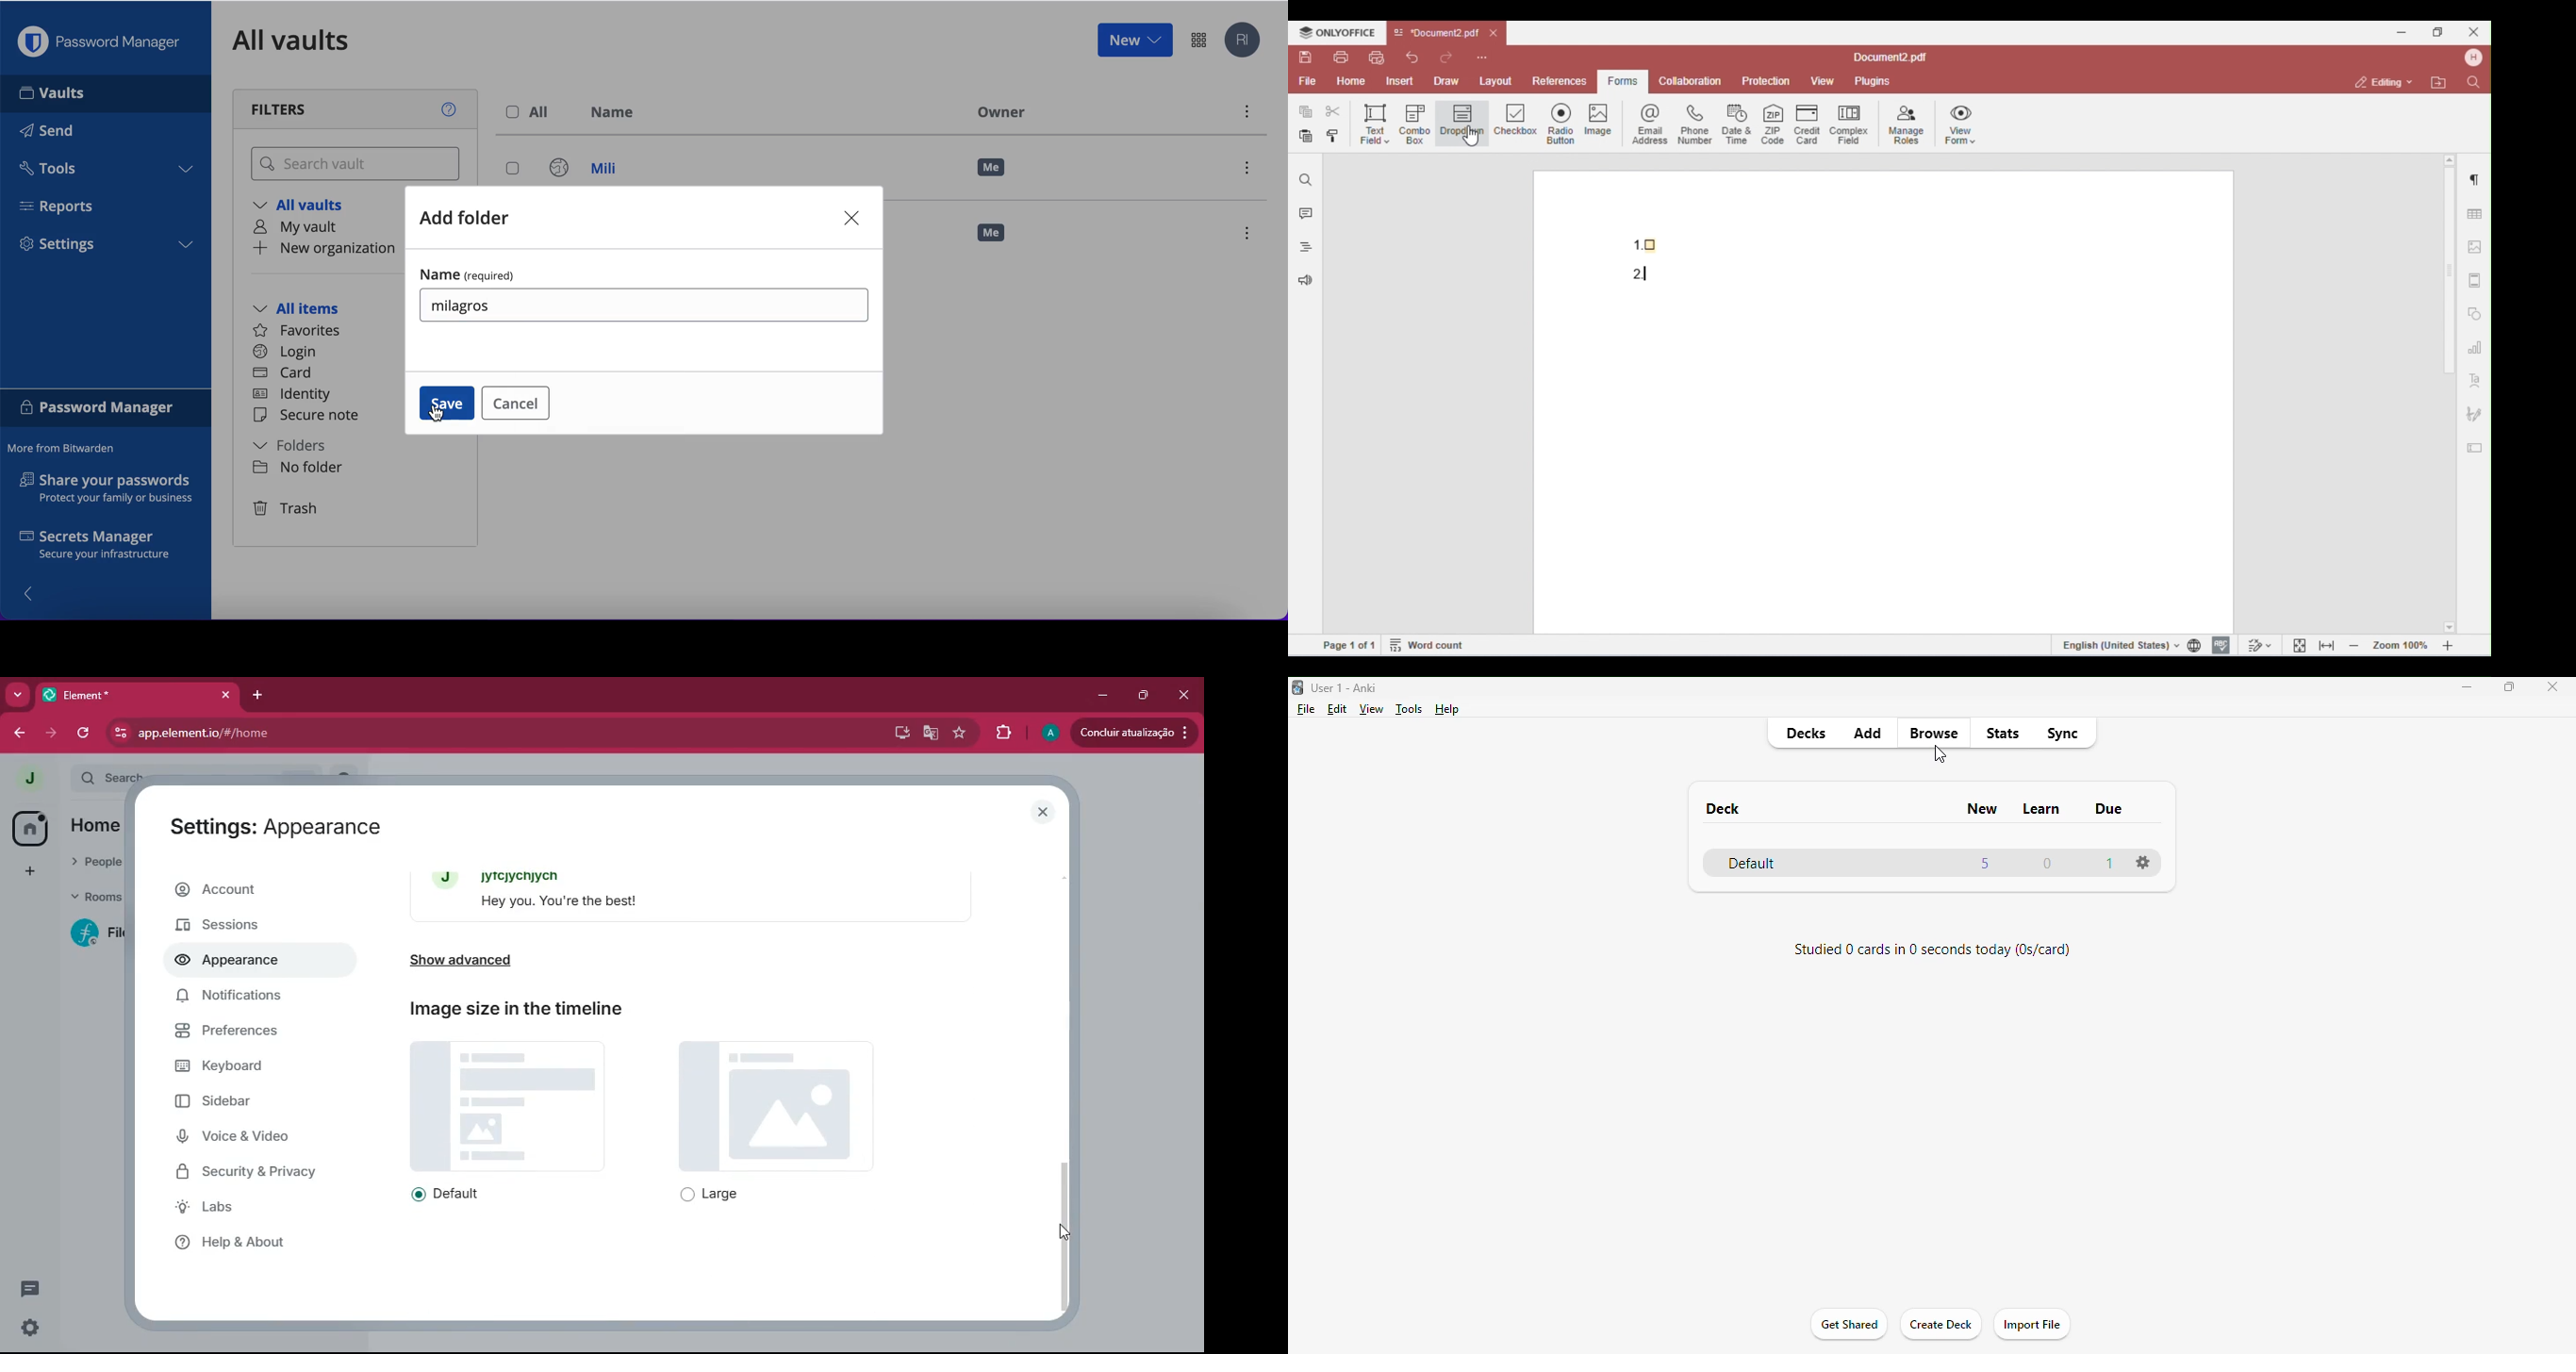 The width and height of the screenshot is (2576, 1372). What do you see at coordinates (514, 402) in the screenshot?
I see `cancel` at bounding box center [514, 402].